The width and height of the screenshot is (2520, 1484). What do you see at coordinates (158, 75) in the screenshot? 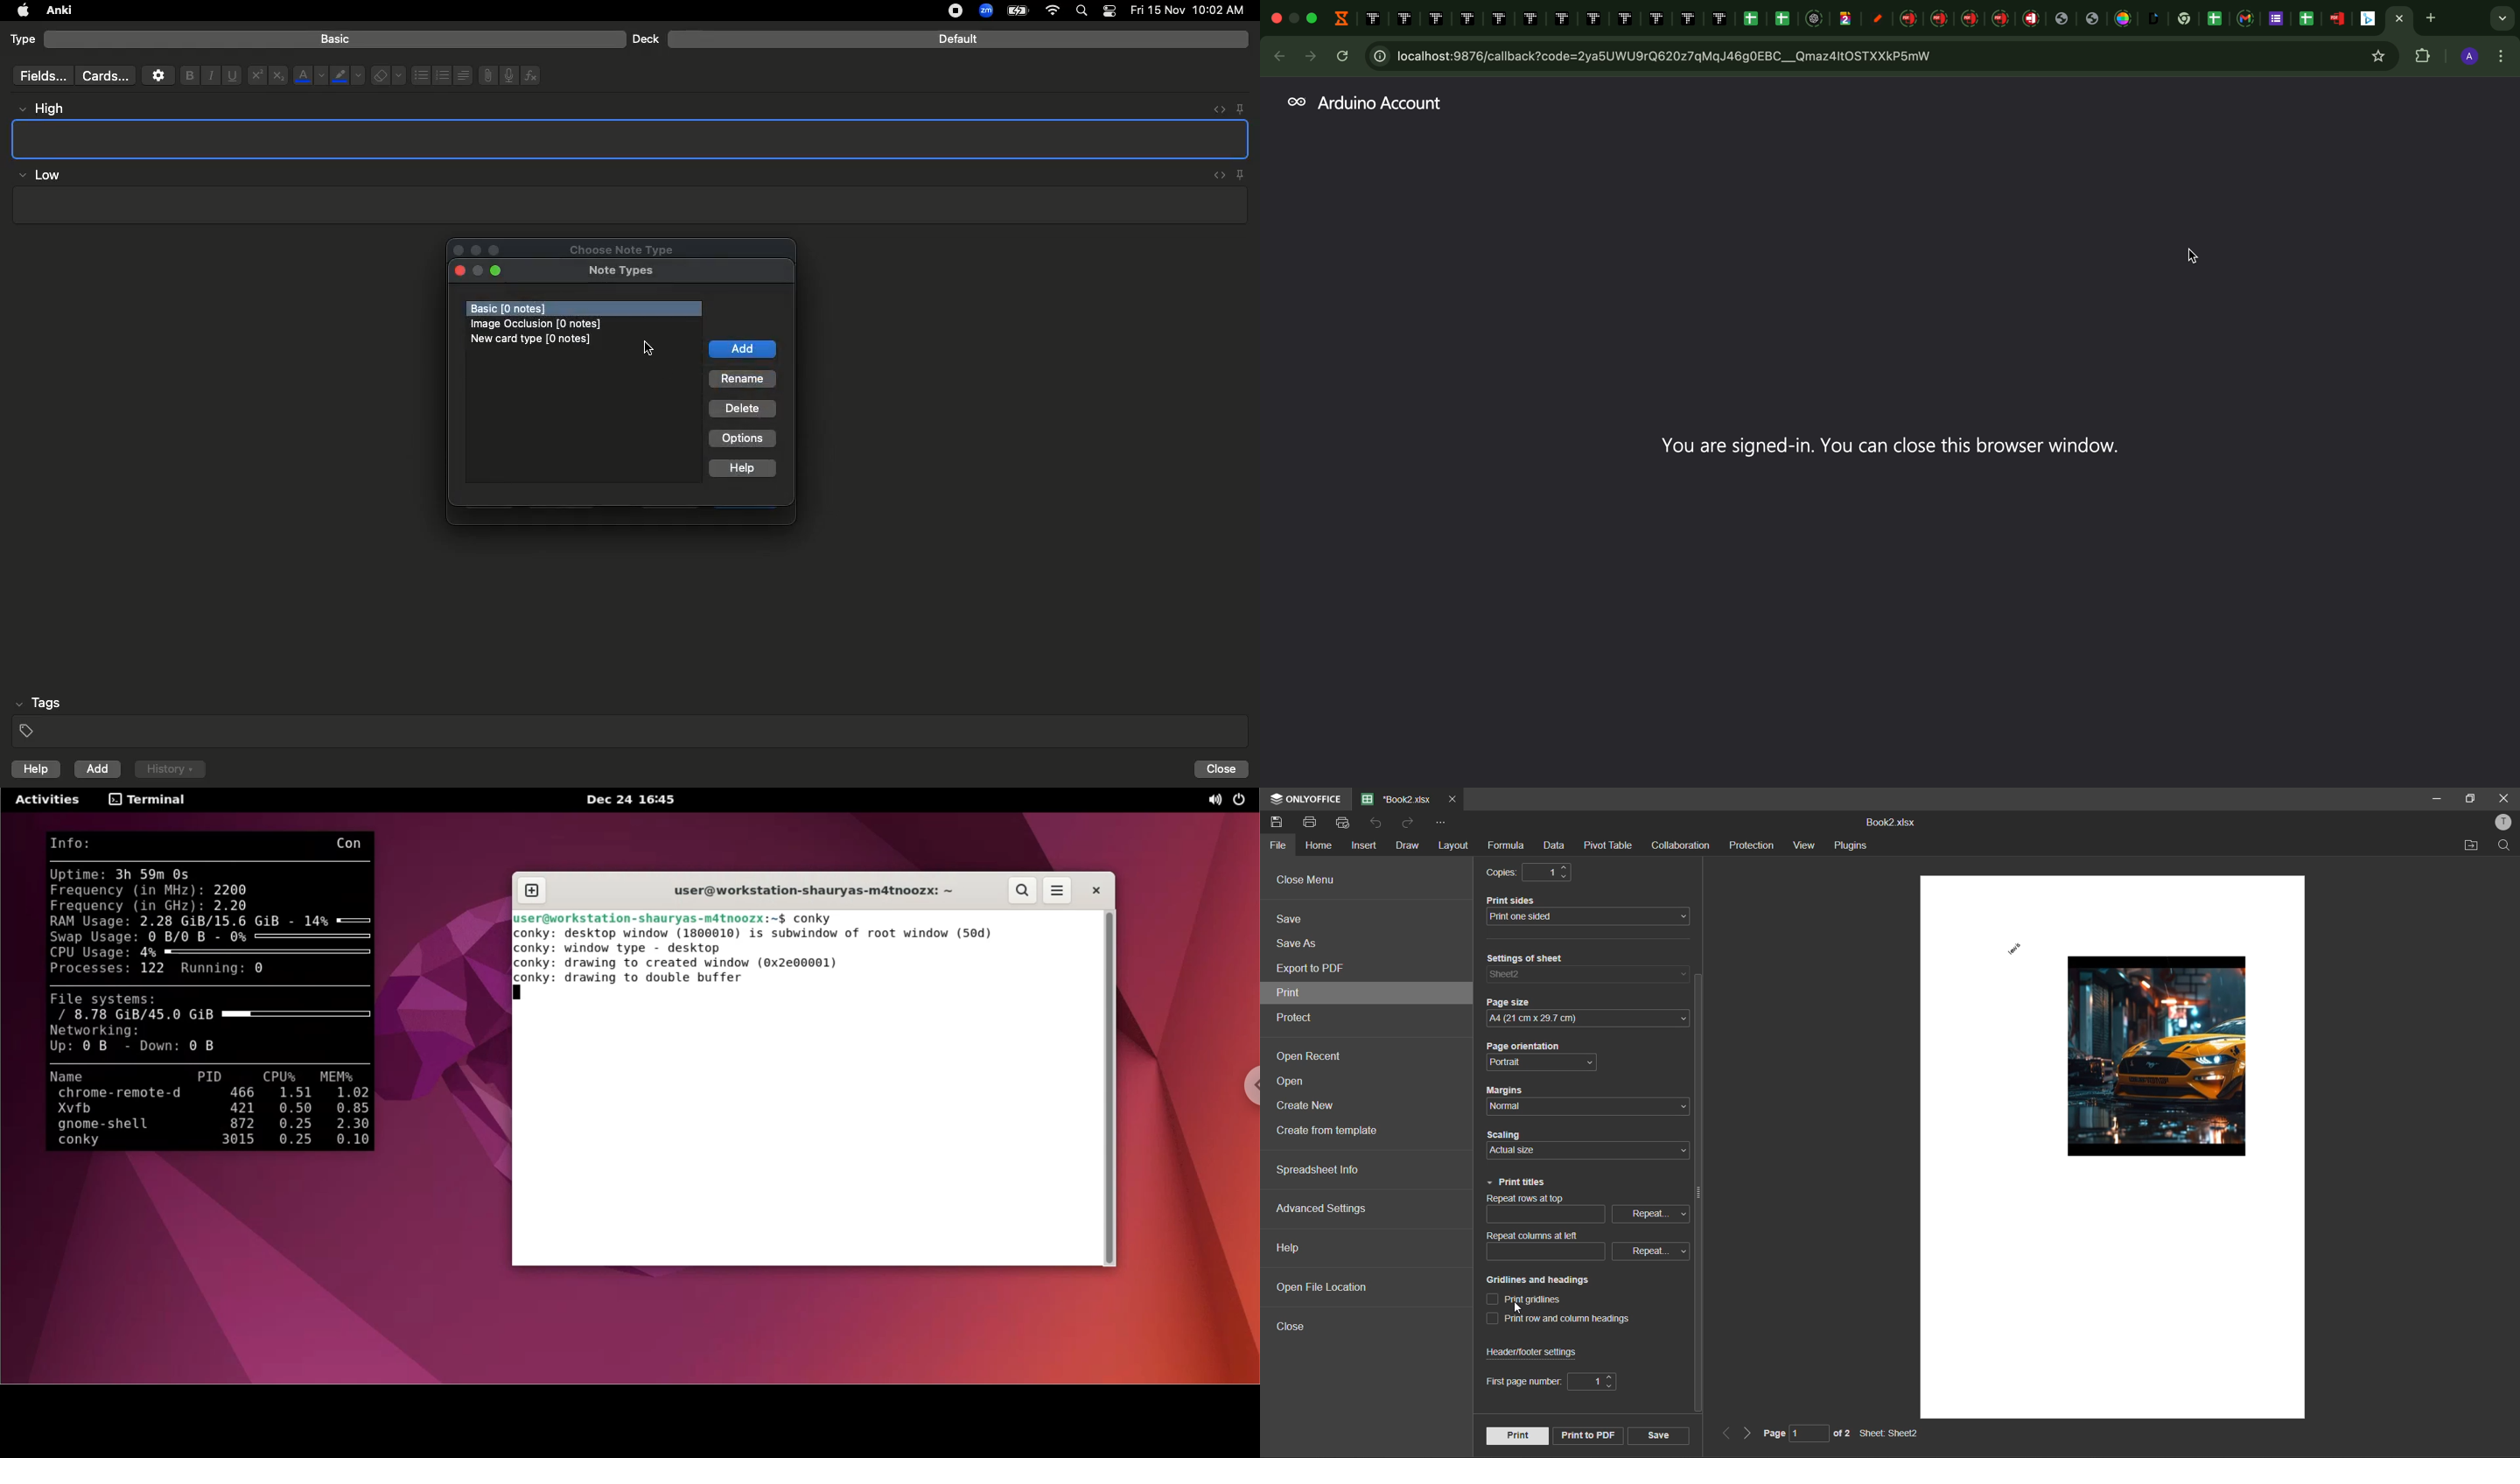
I see `Settings` at bounding box center [158, 75].